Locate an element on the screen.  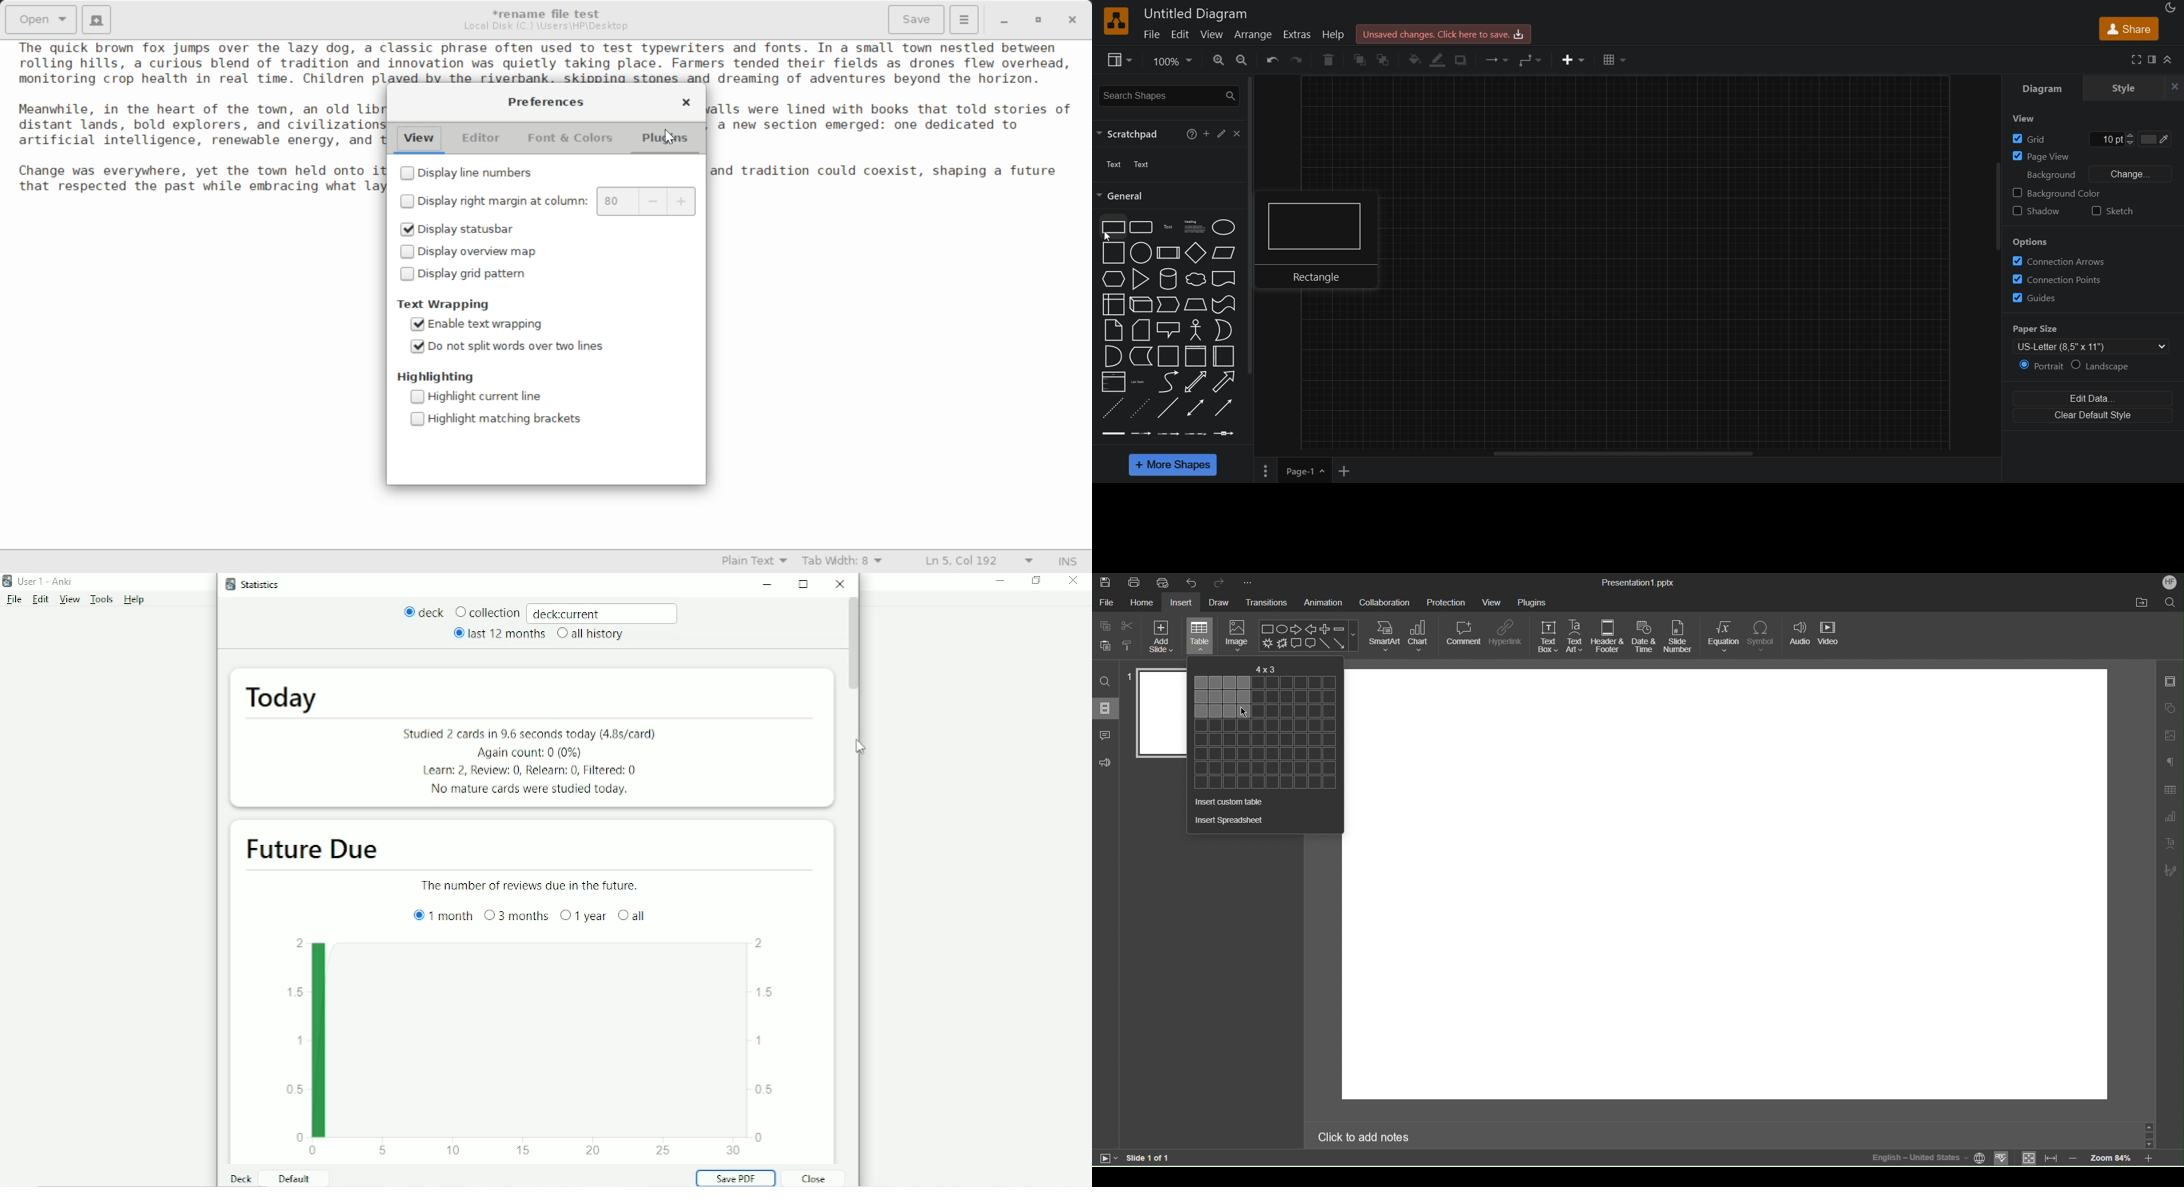
to front is located at coordinates (1358, 59).